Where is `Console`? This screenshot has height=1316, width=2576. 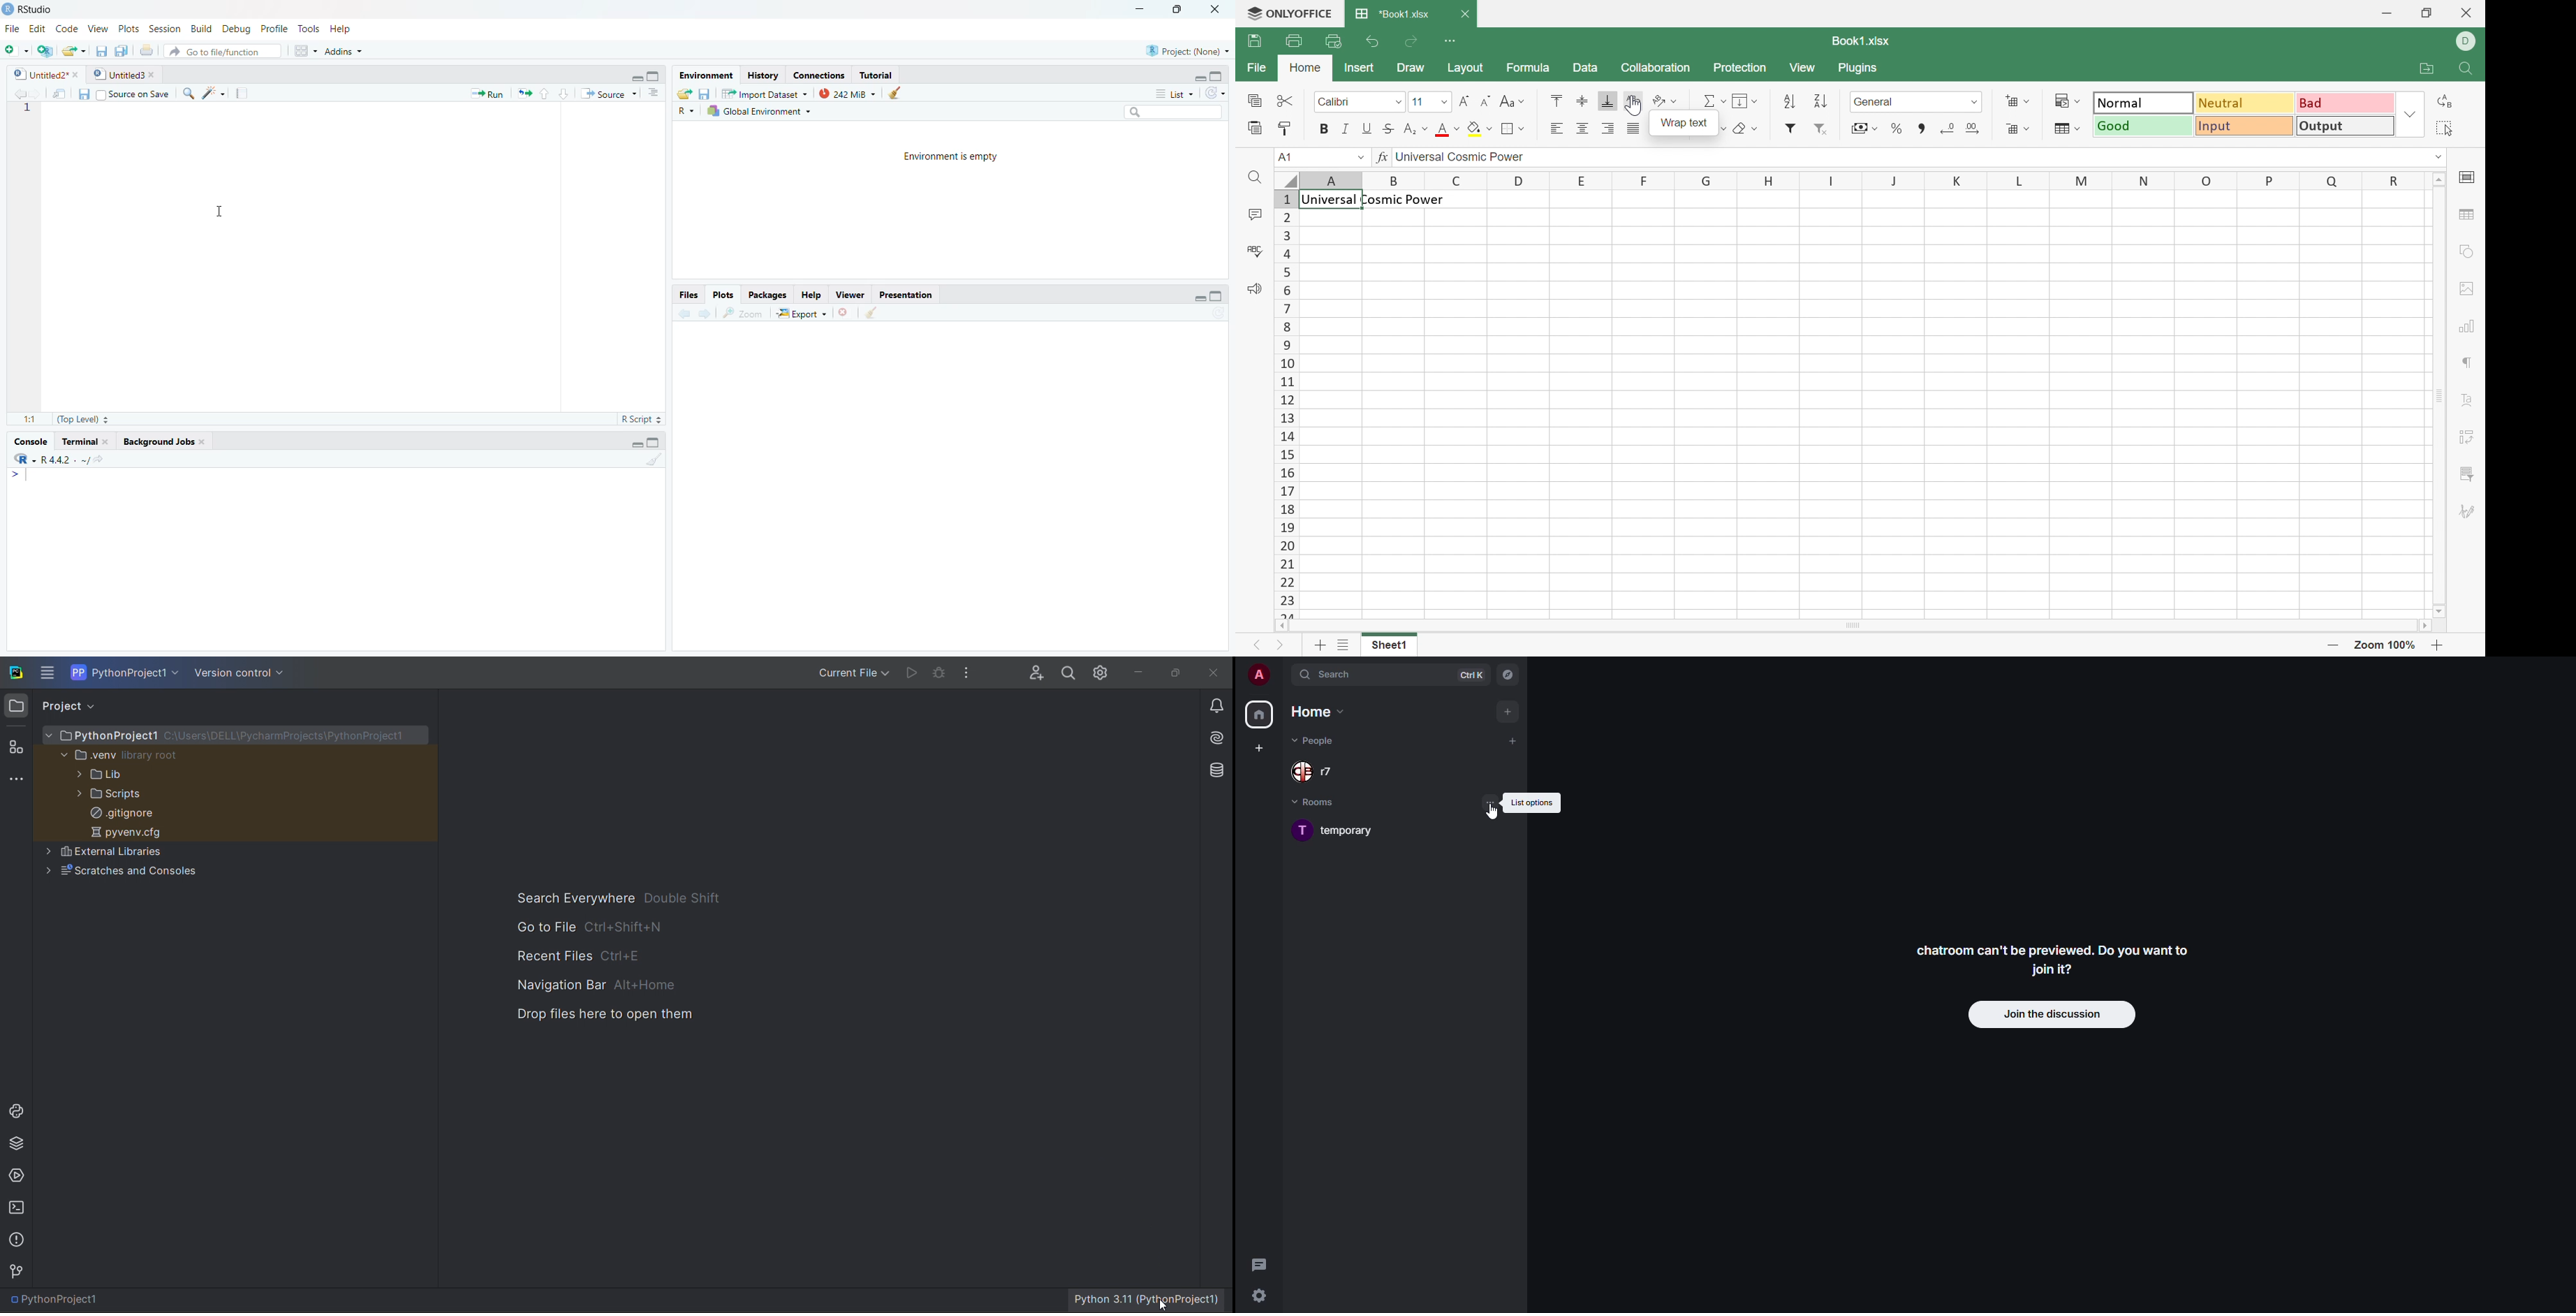 Console is located at coordinates (30, 442).